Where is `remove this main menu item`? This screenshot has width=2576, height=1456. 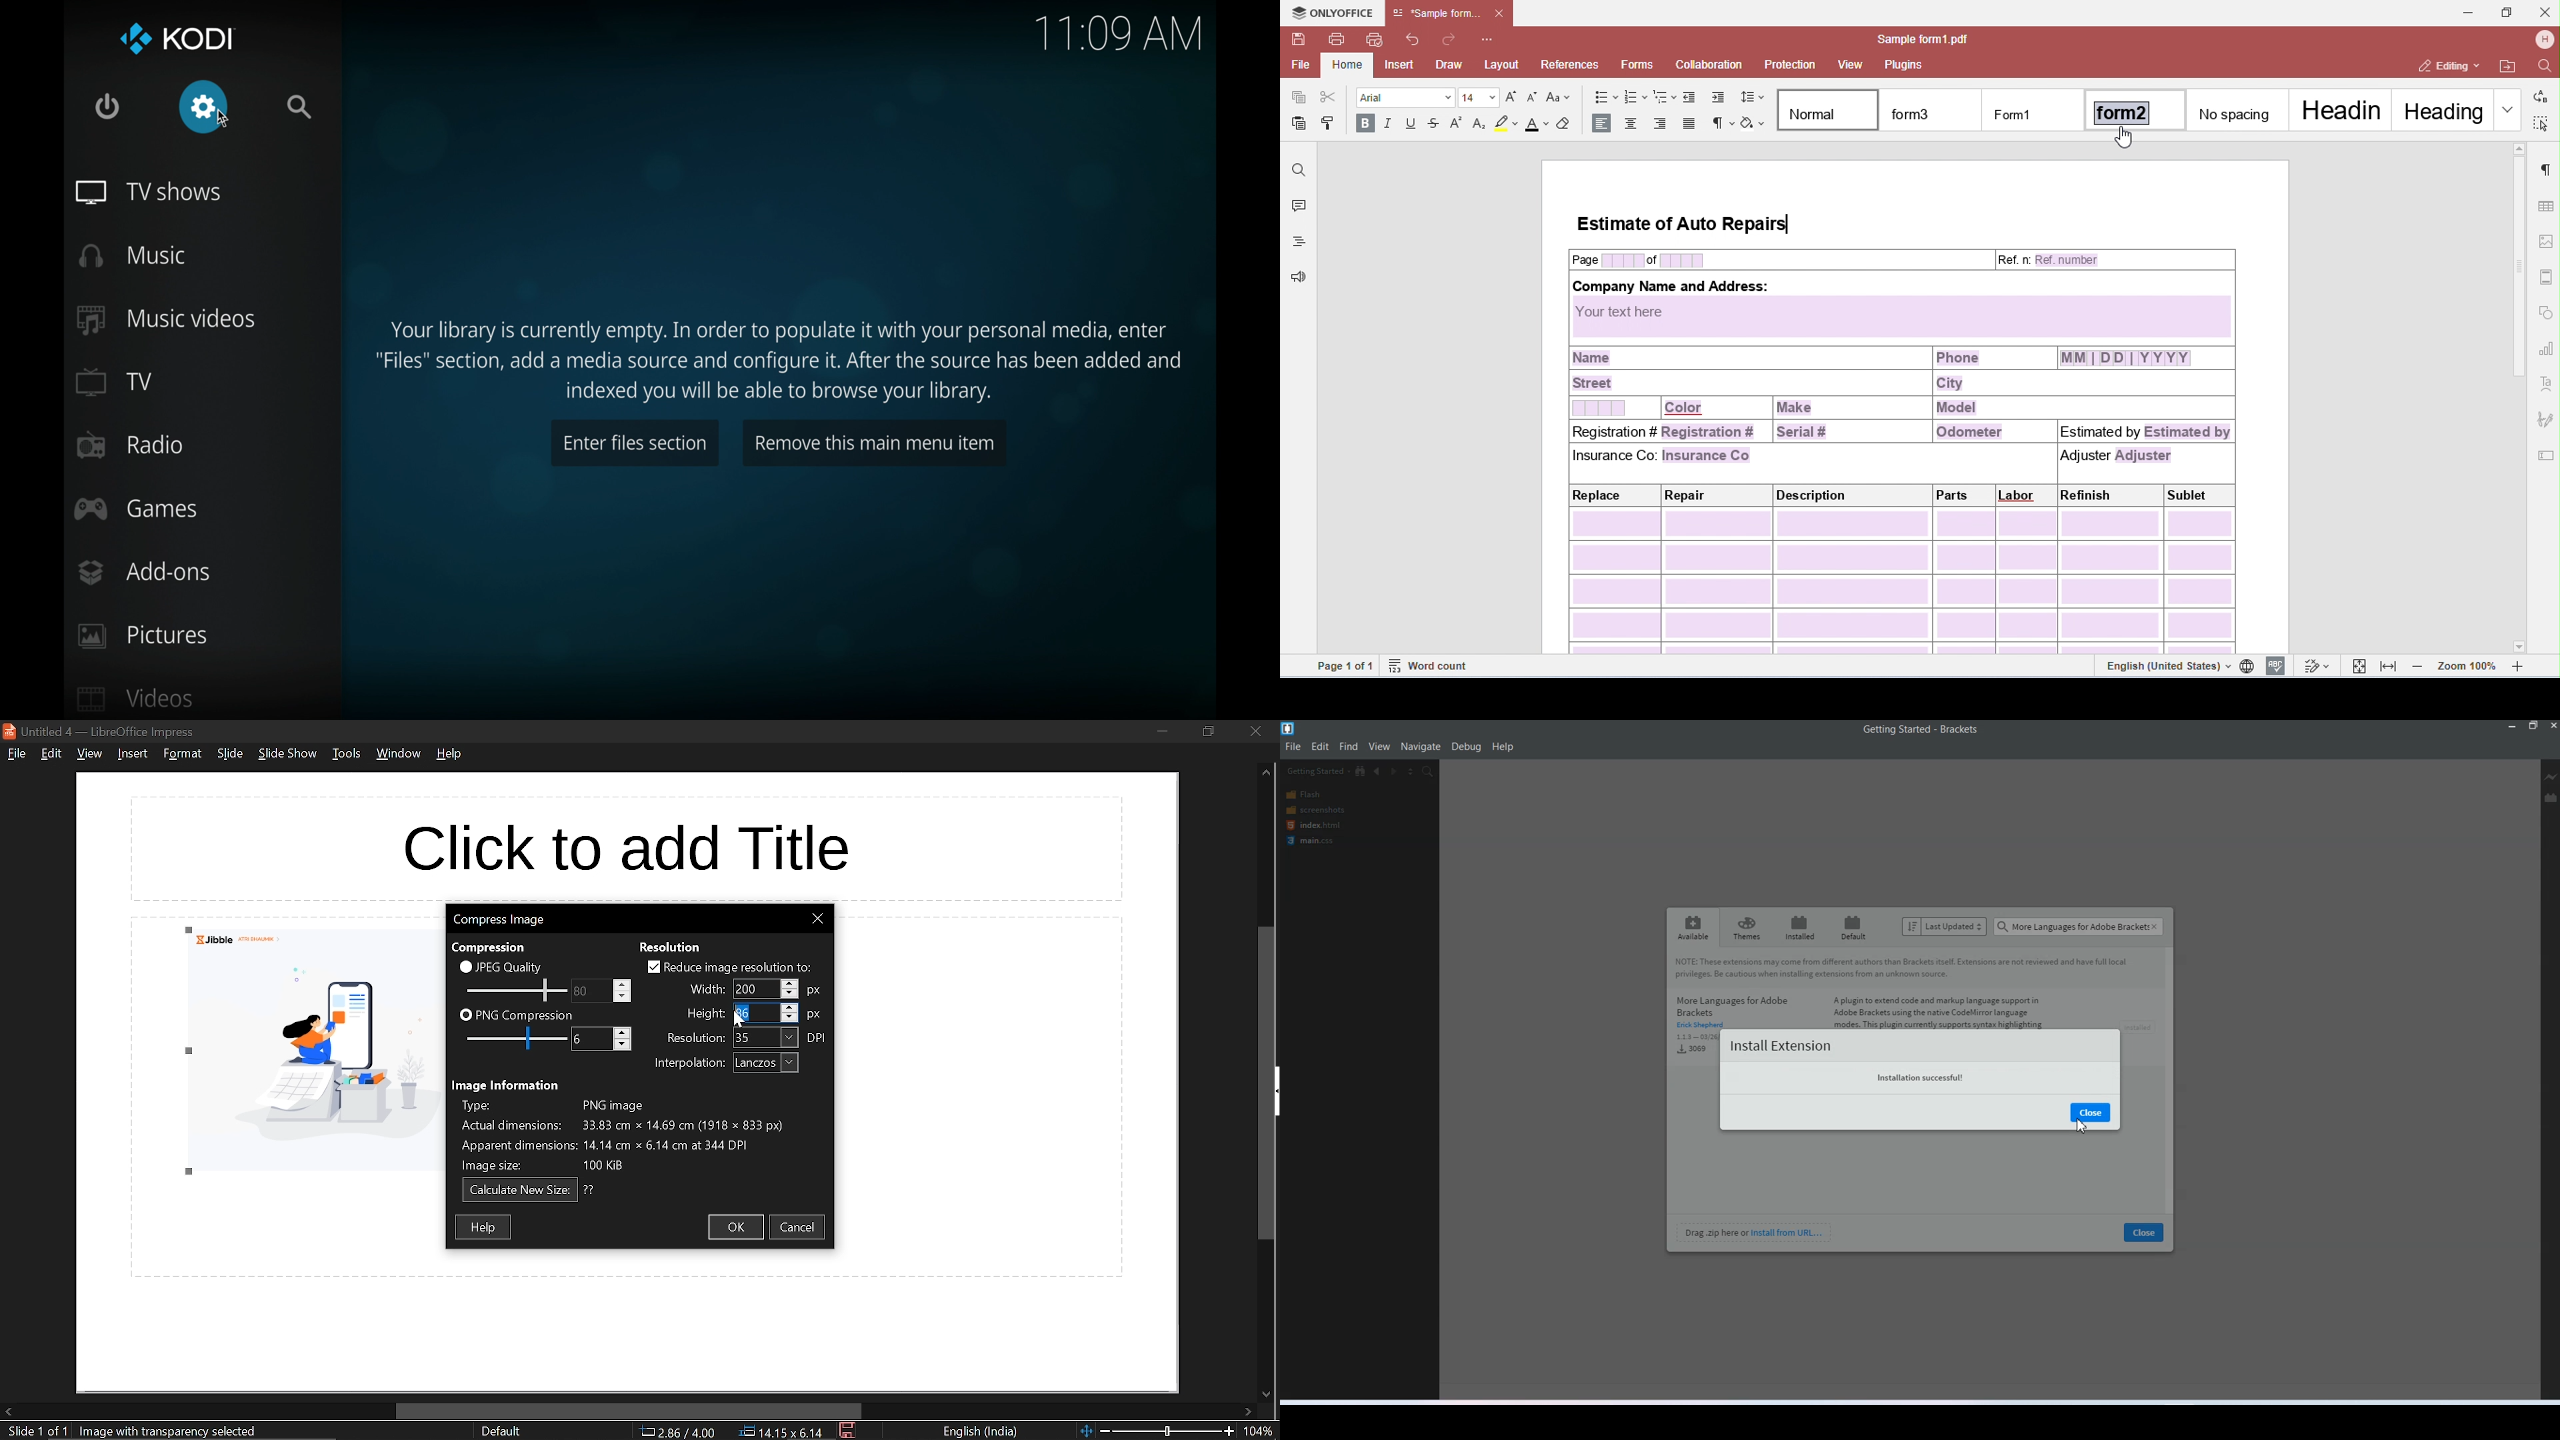
remove this main menu item is located at coordinates (875, 444).